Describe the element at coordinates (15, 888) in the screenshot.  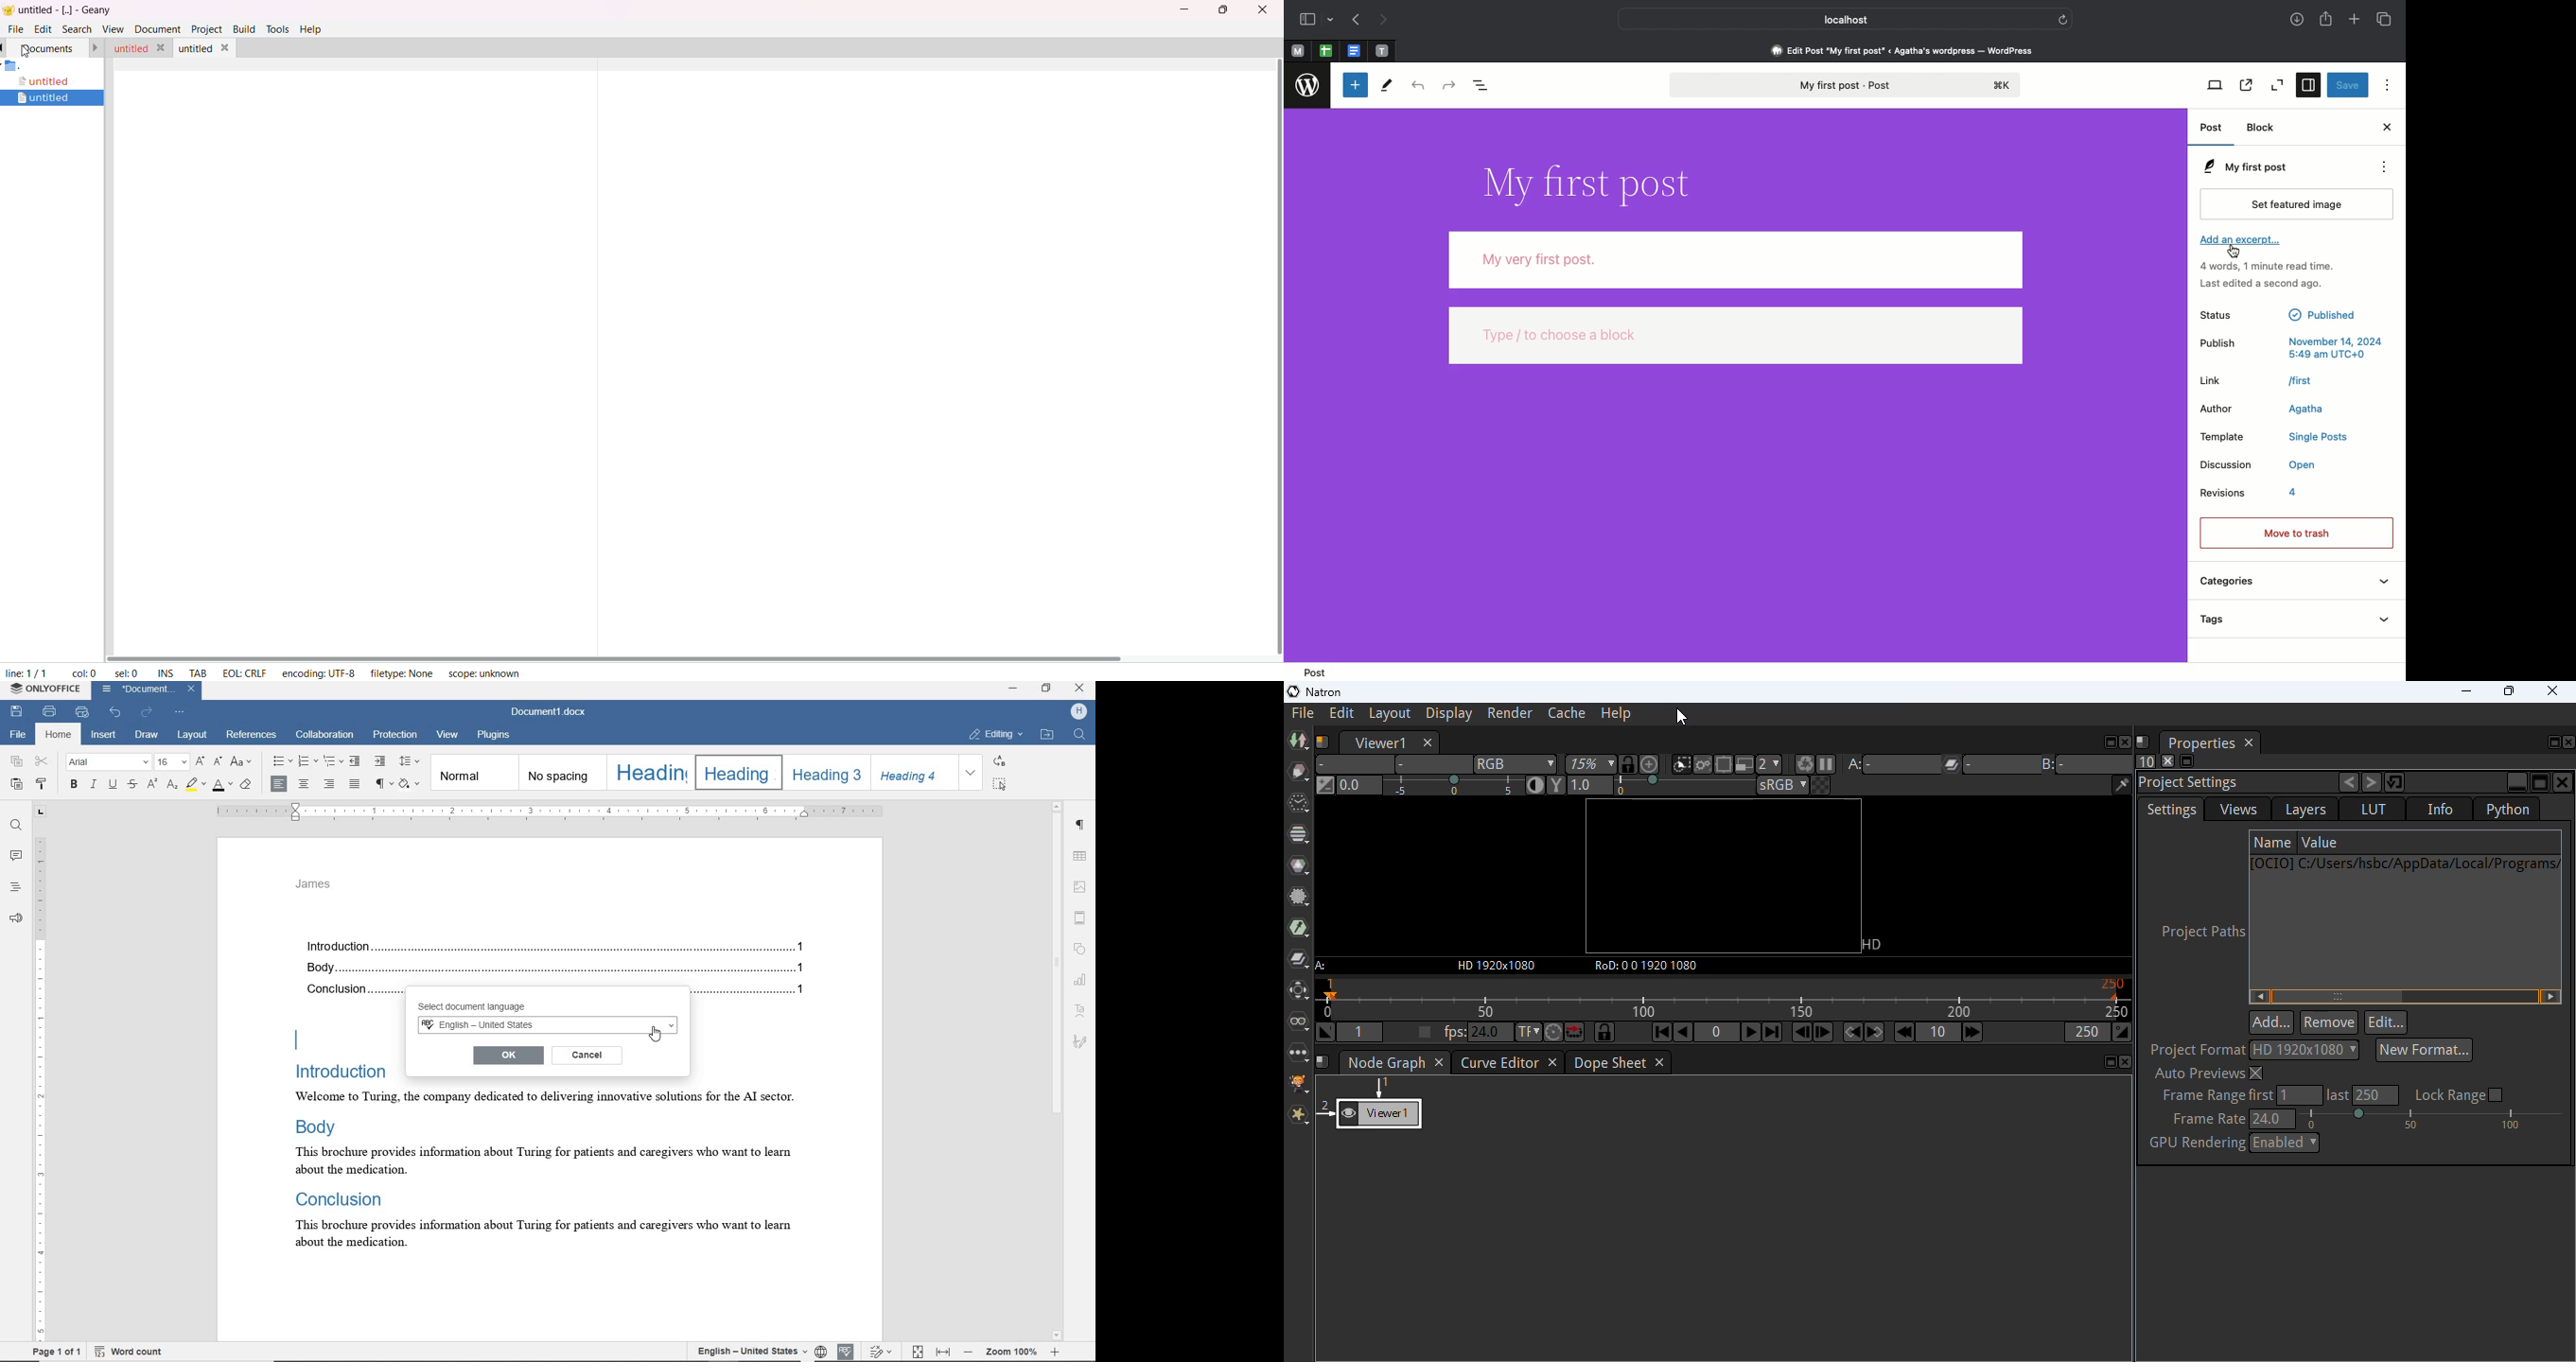
I see `headings` at that location.